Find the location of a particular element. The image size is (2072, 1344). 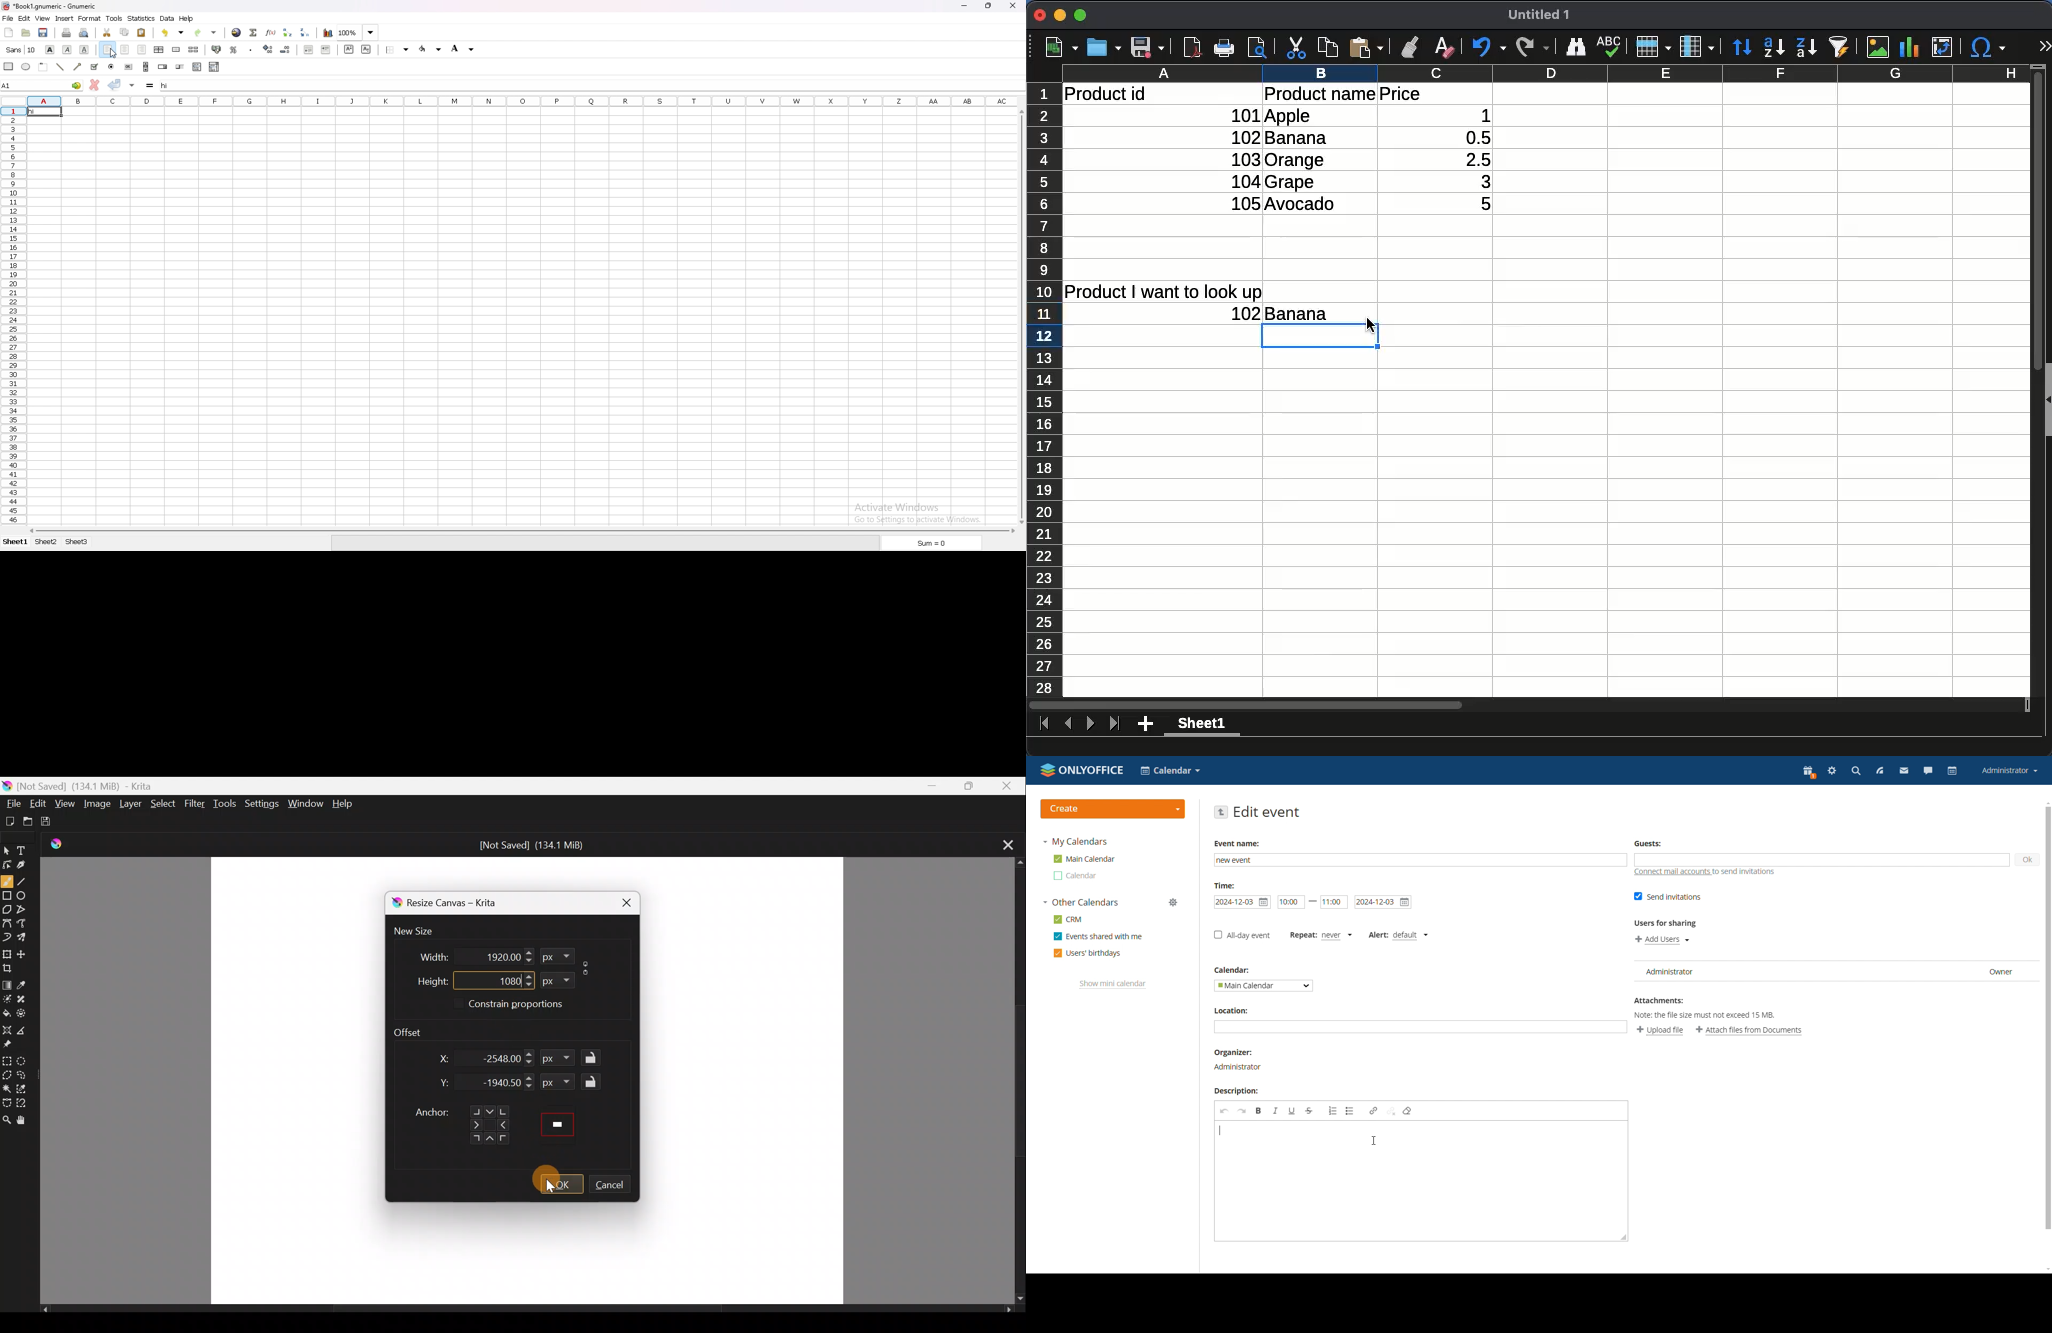

Scroll bar is located at coordinates (1015, 1081).